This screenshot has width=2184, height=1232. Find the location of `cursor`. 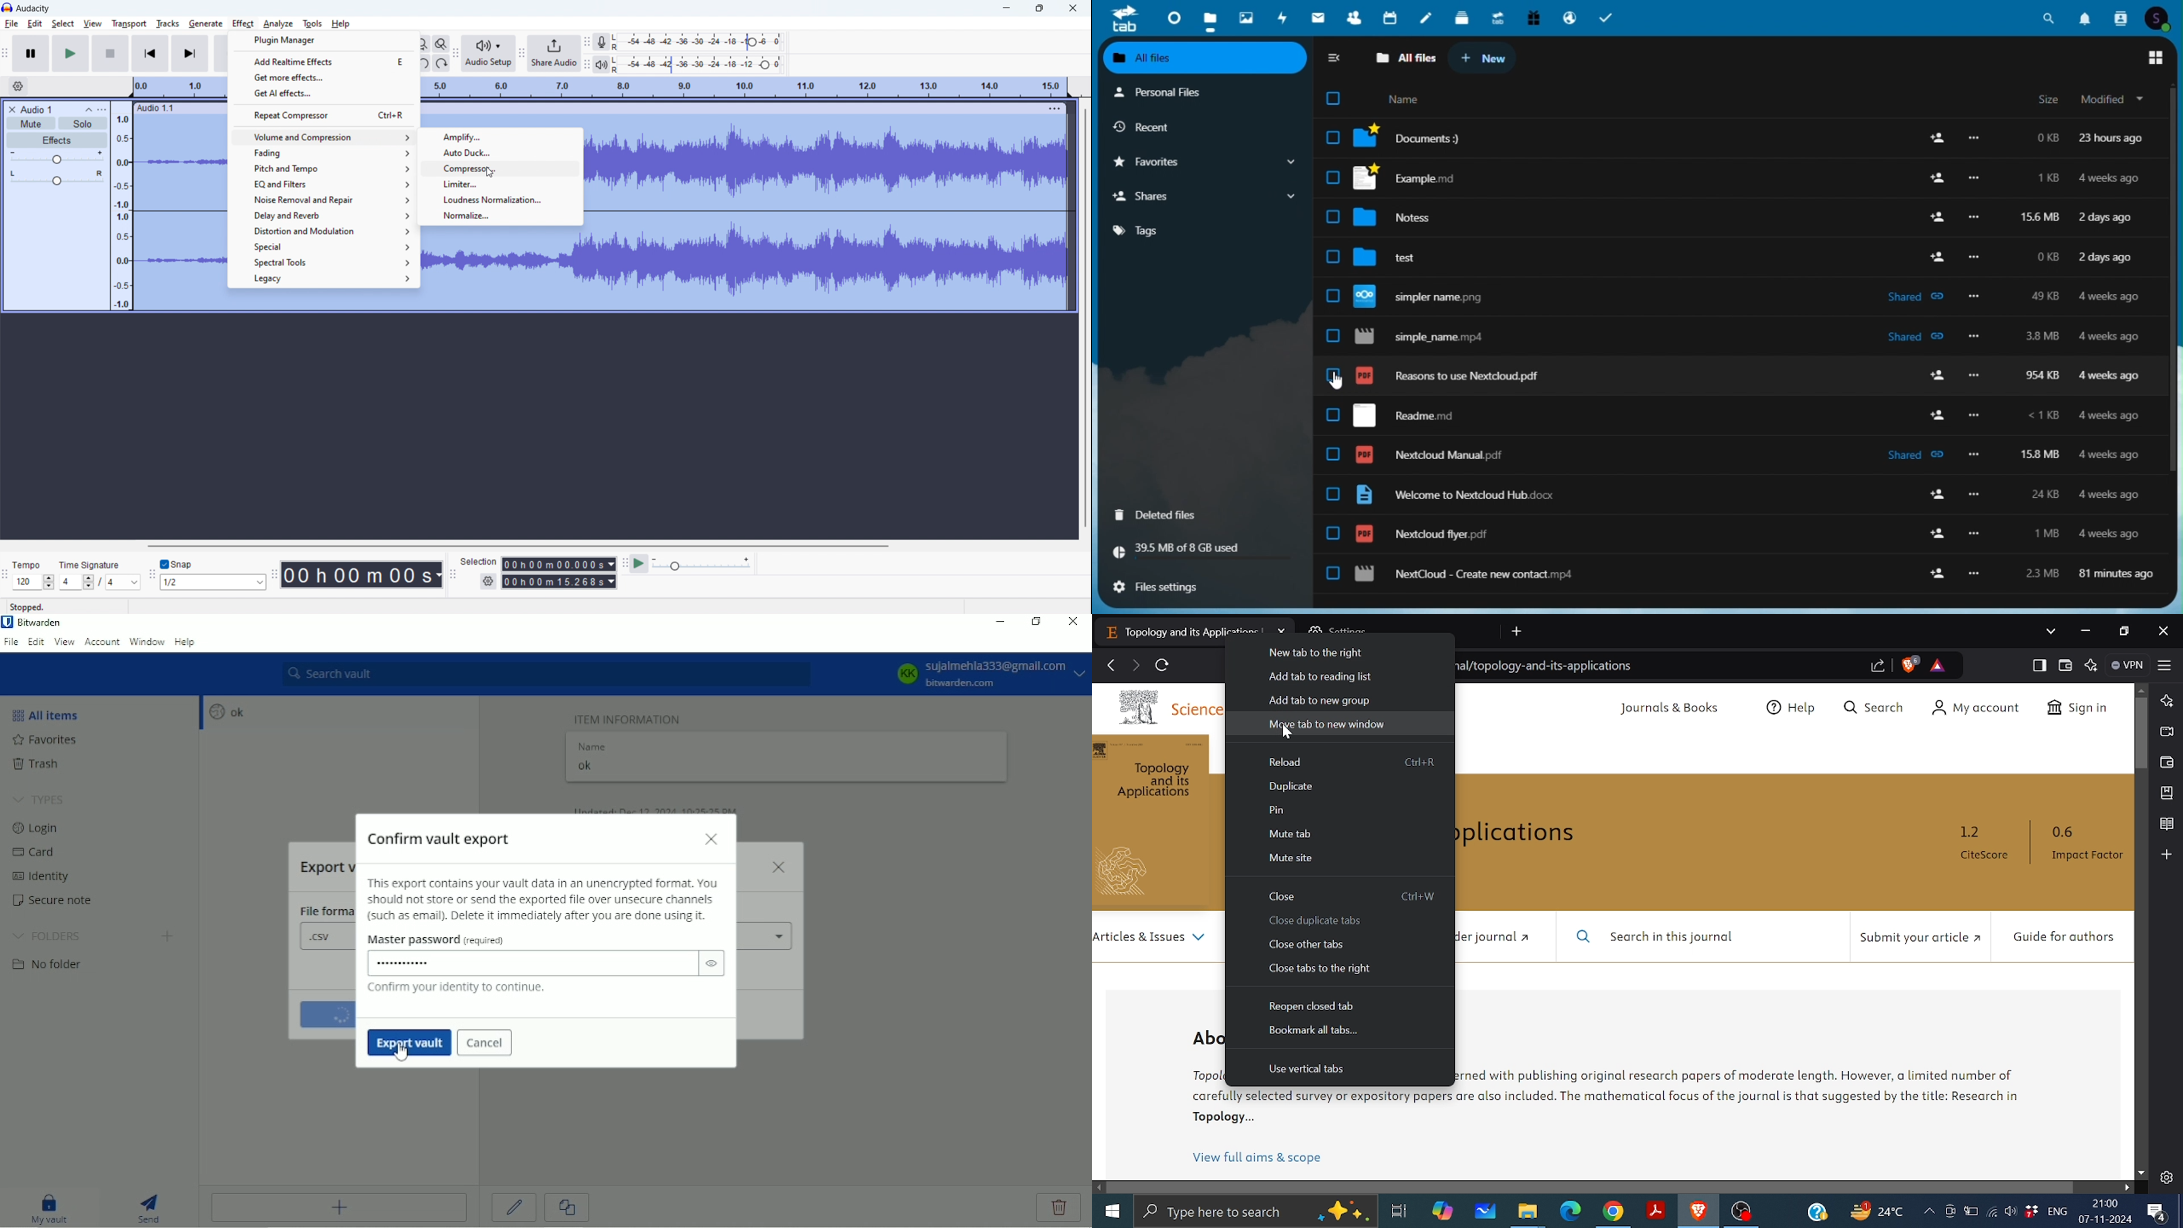

cursor is located at coordinates (1336, 383).